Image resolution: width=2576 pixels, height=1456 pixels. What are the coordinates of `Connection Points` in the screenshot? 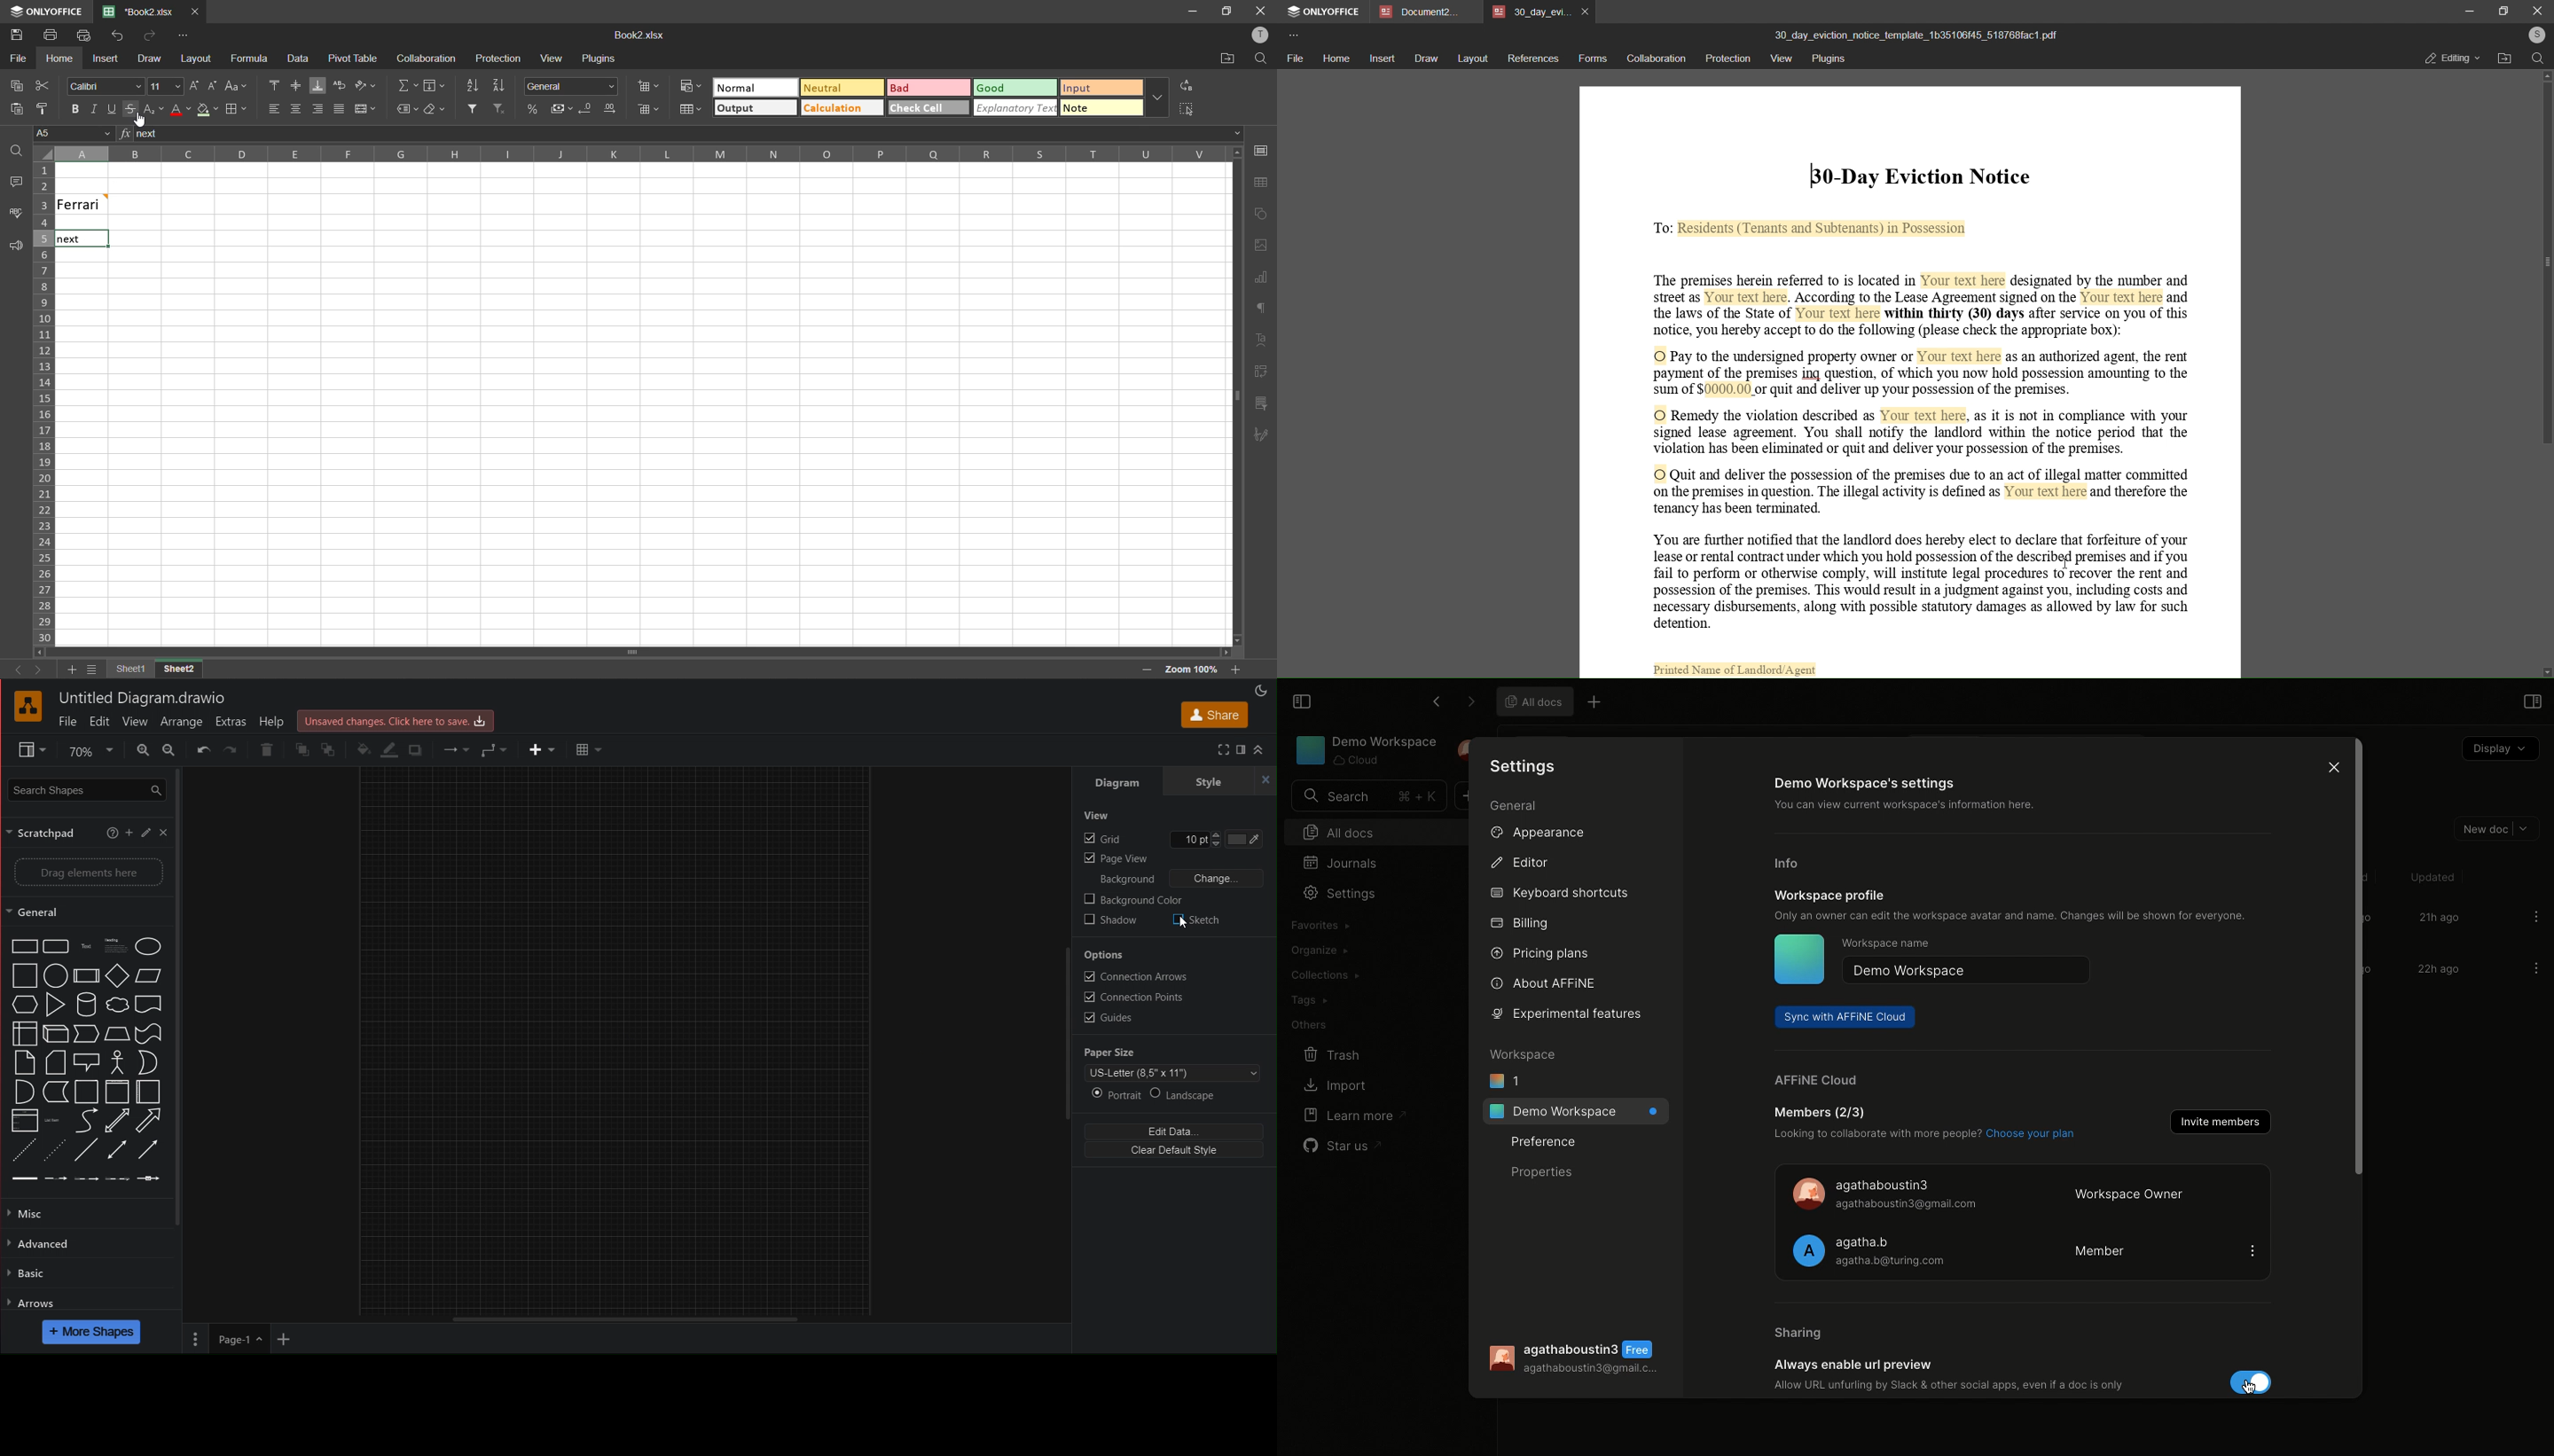 It's located at (1138, 998).